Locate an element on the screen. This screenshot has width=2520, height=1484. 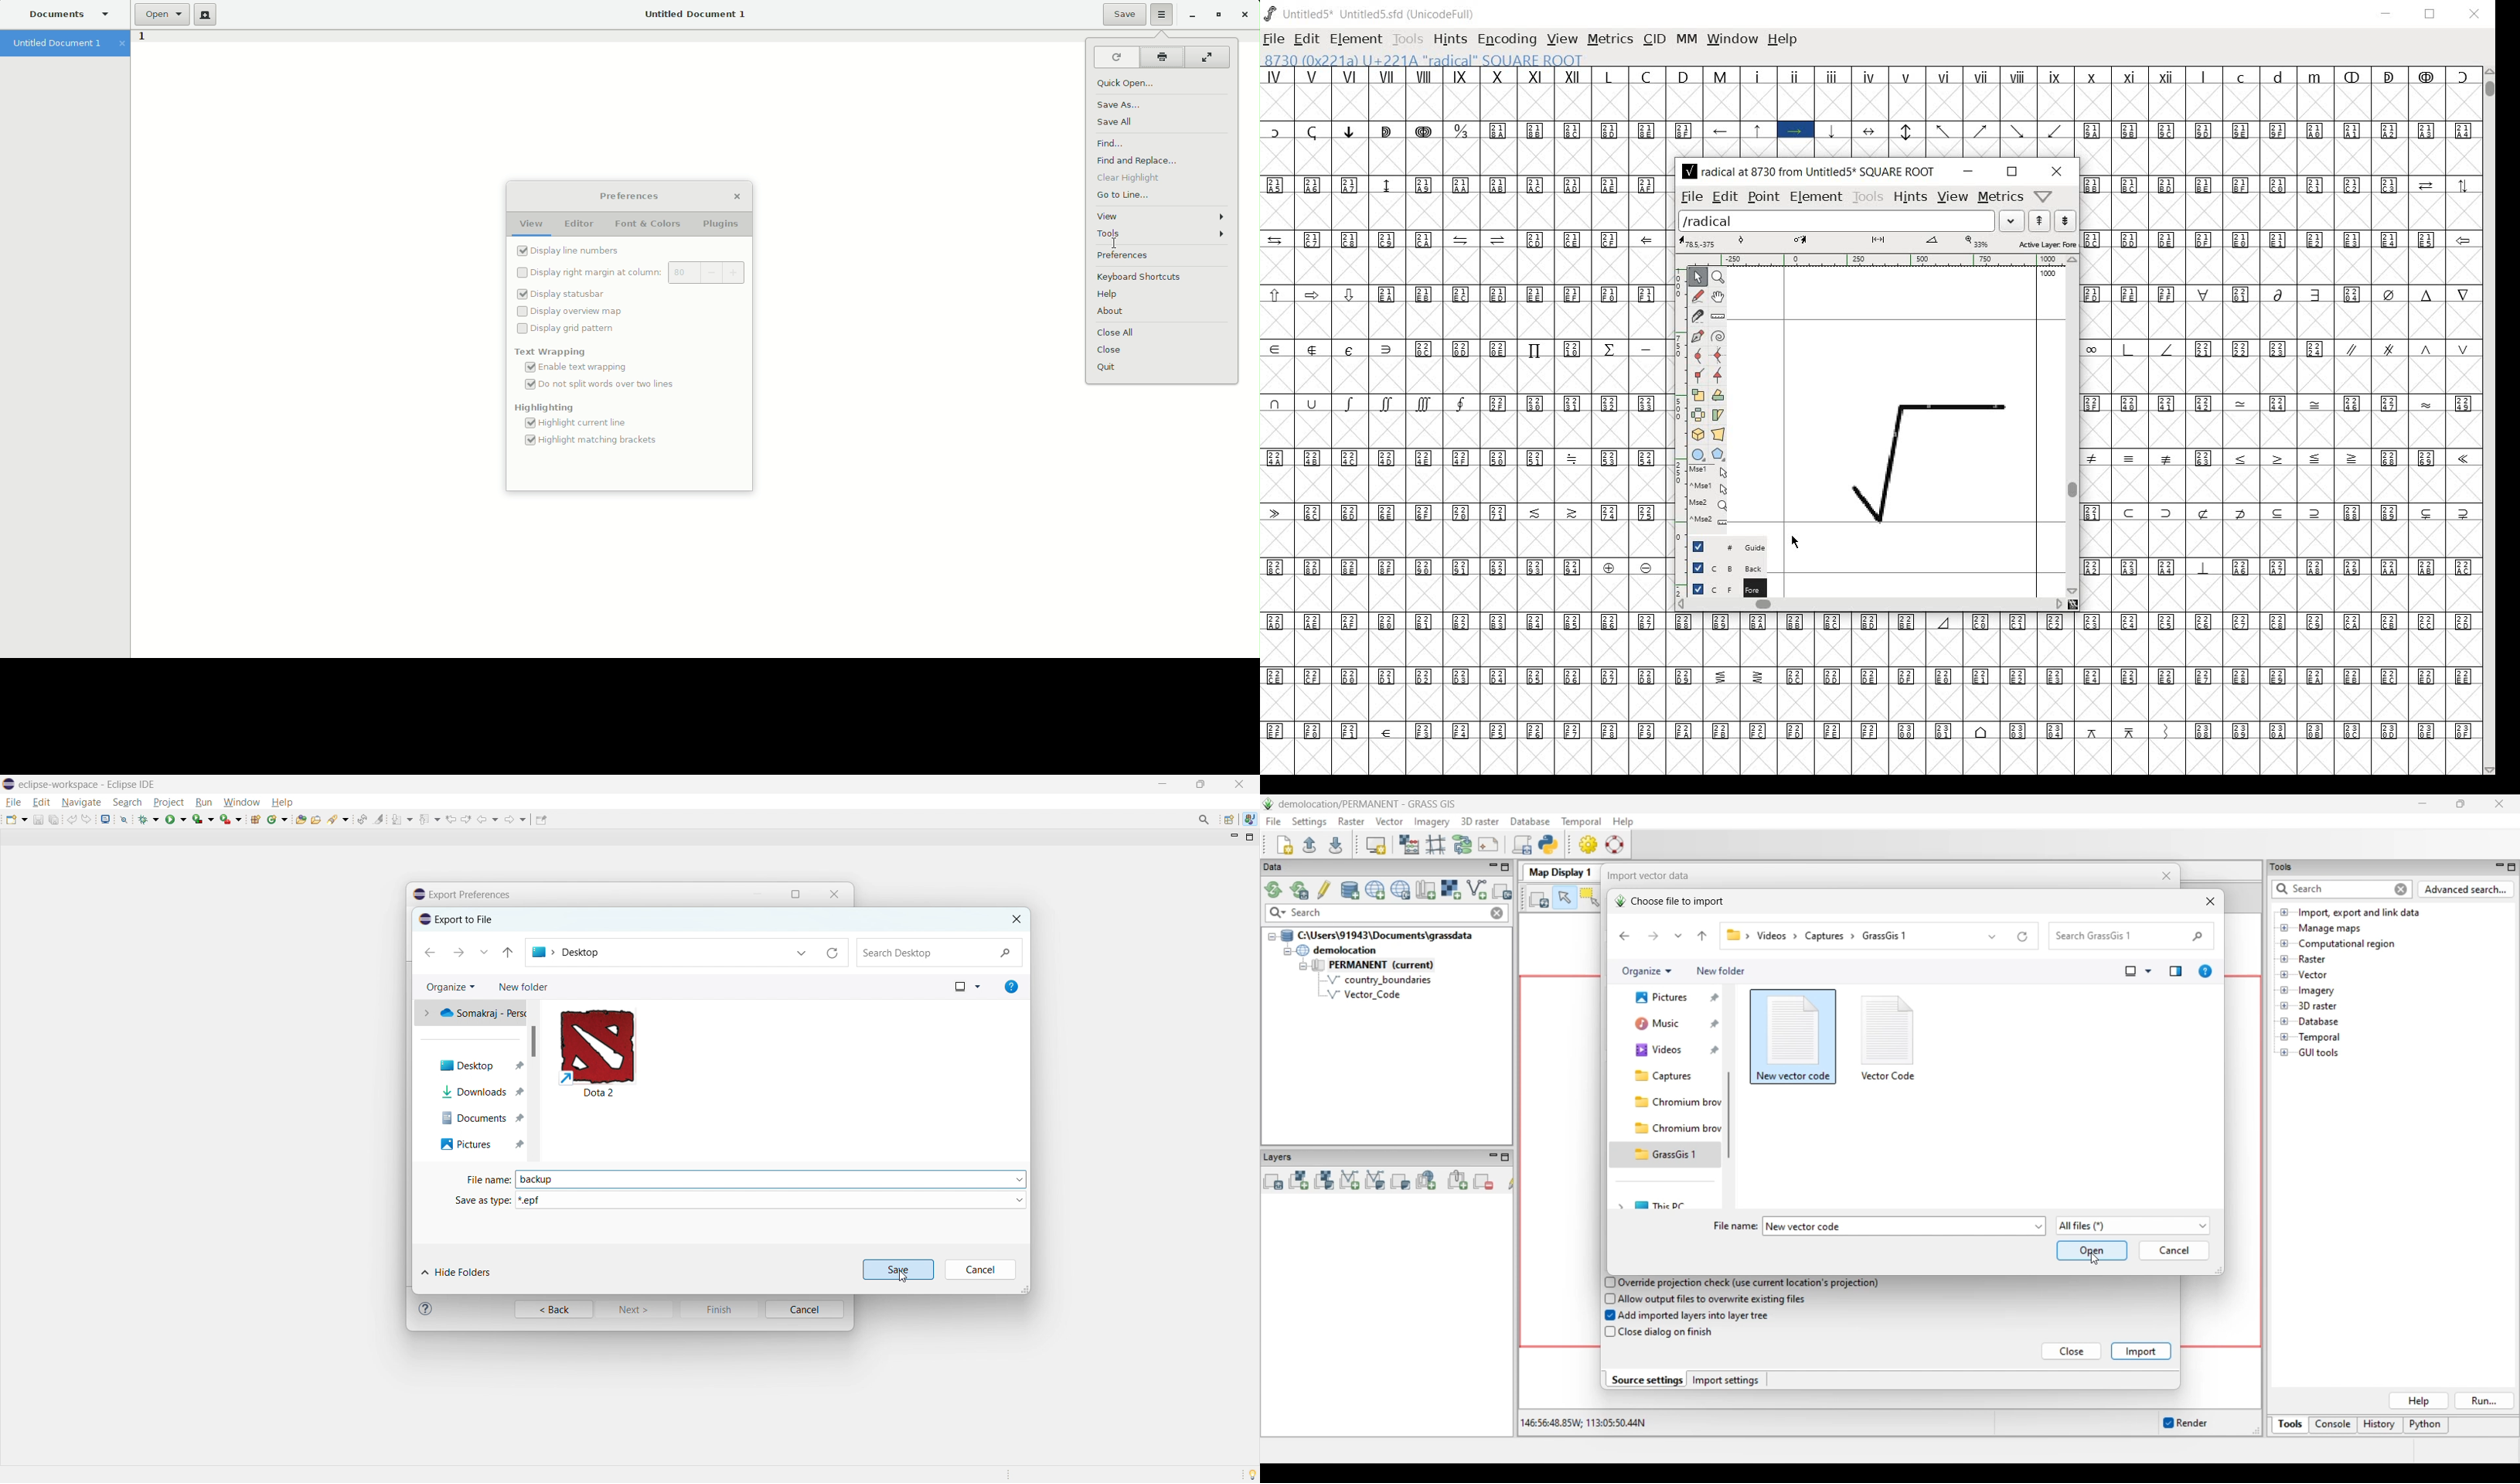
pointer is located at coordinates (1699, 275).